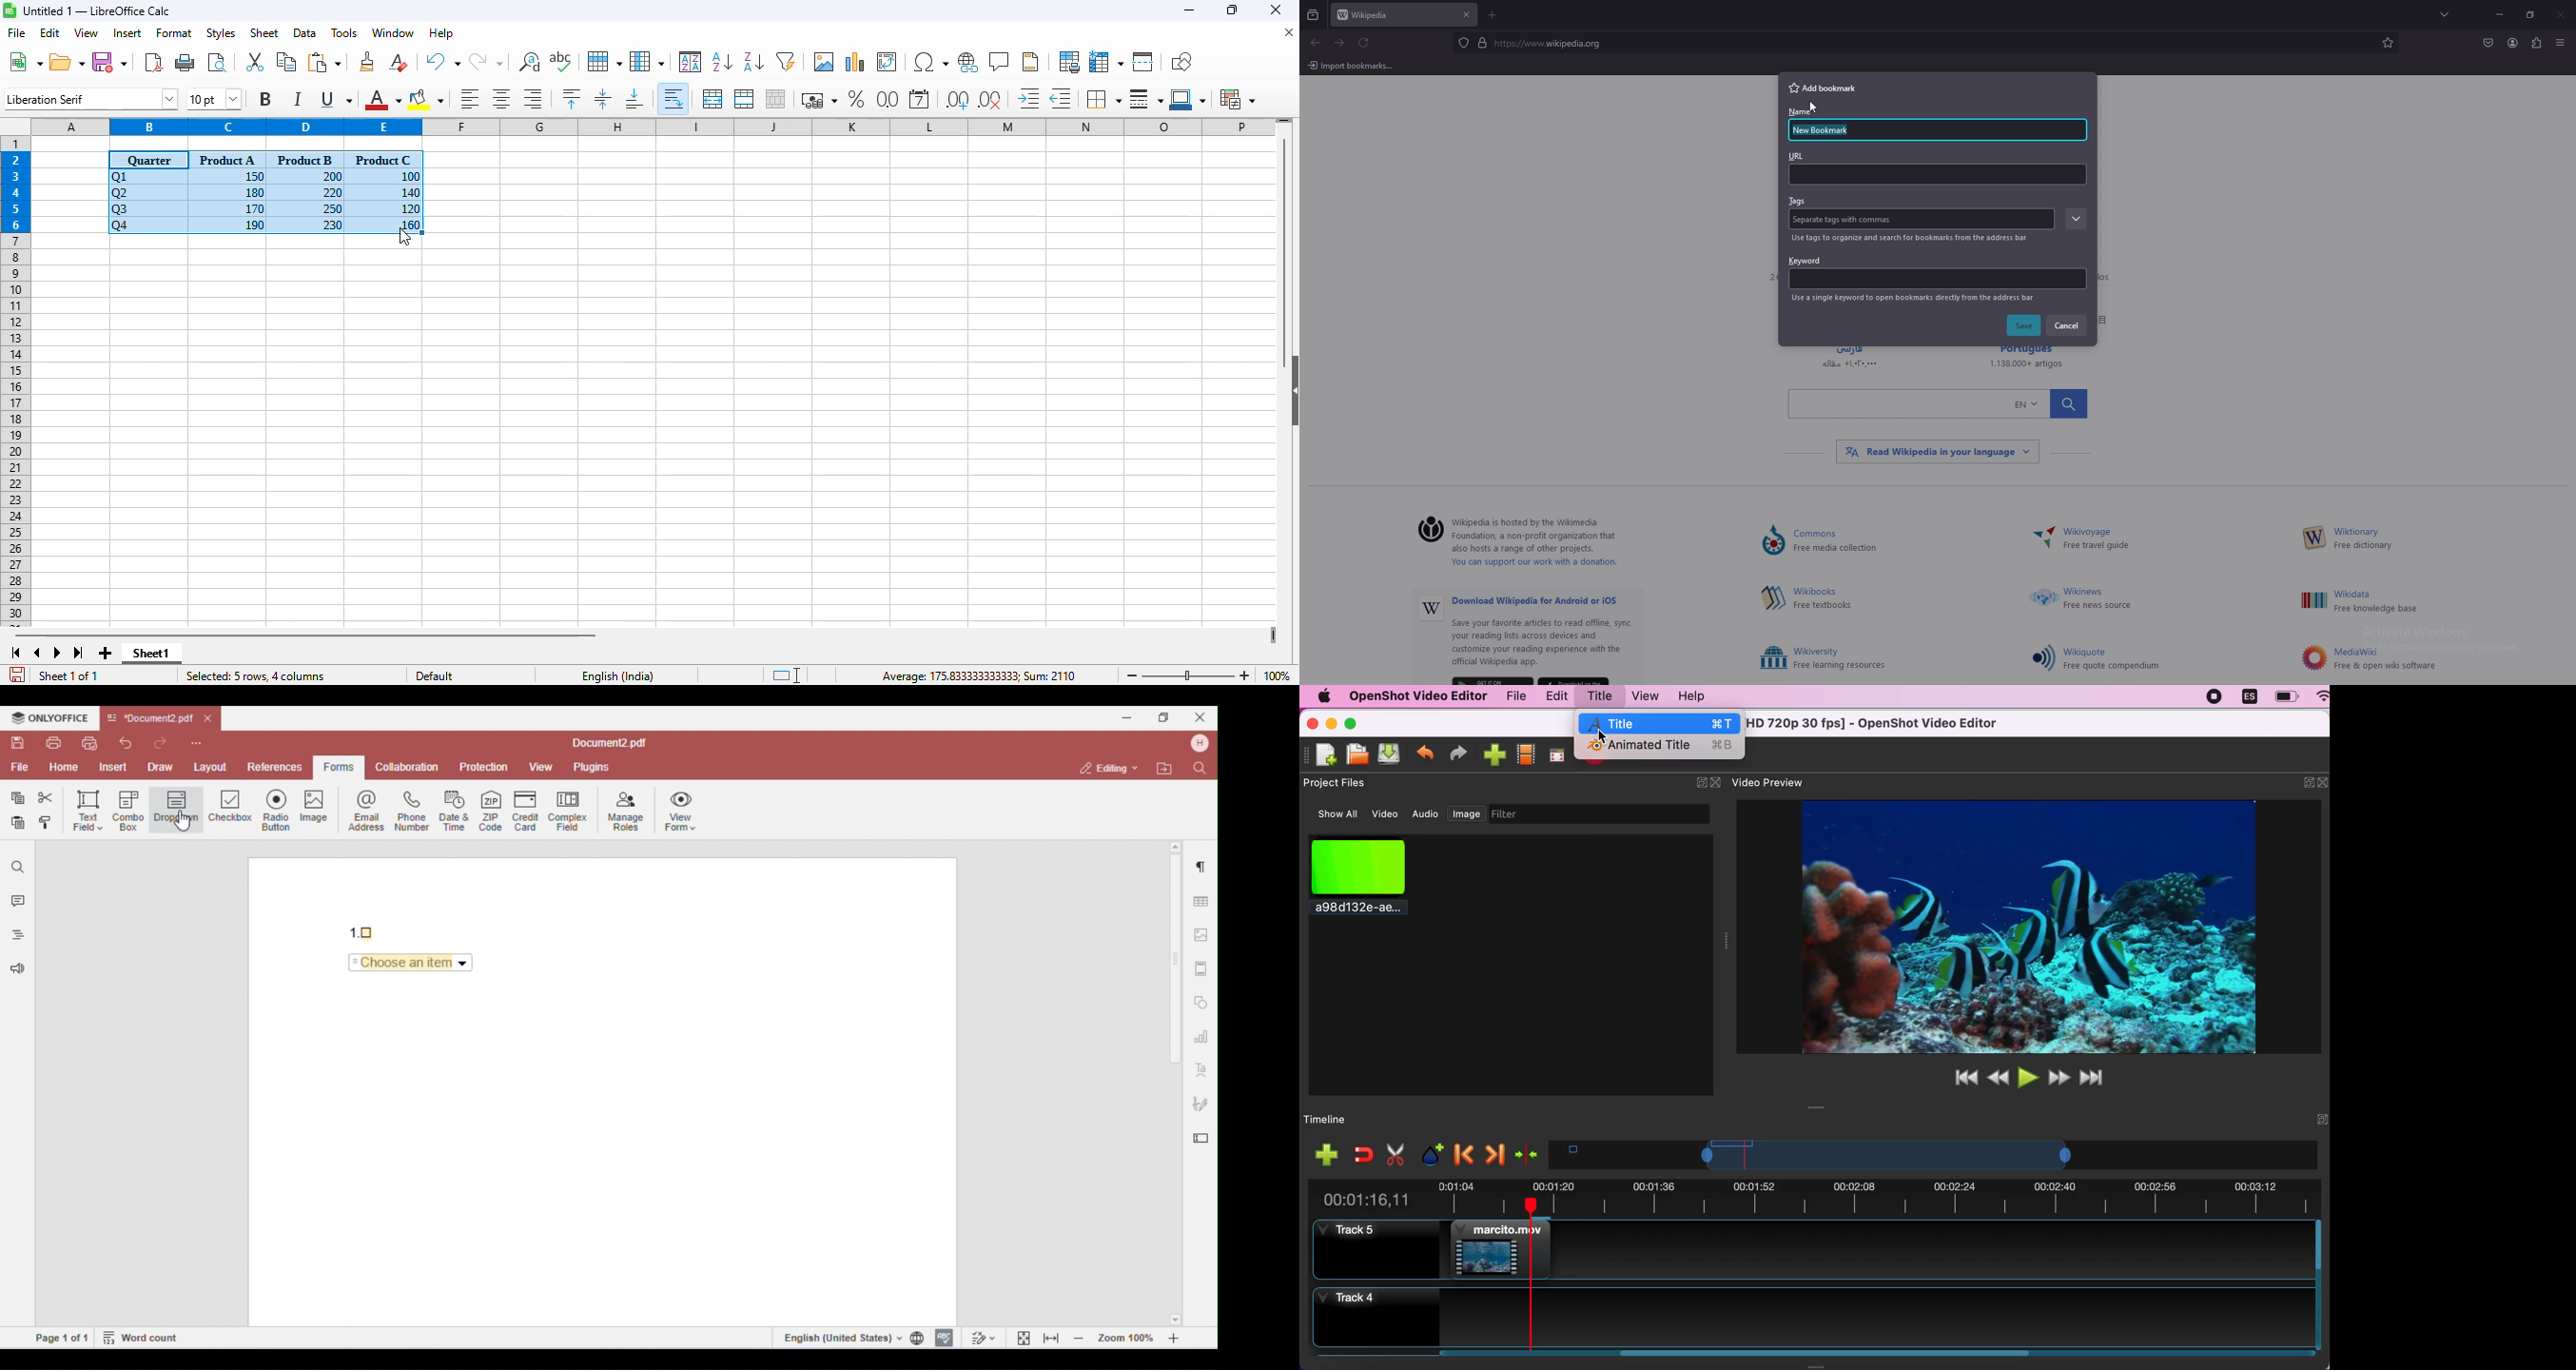 This screenshot has height=1372, width=2576. Describe the element at coordinates (1431, 610) in the screenshot. I see `` at that location.